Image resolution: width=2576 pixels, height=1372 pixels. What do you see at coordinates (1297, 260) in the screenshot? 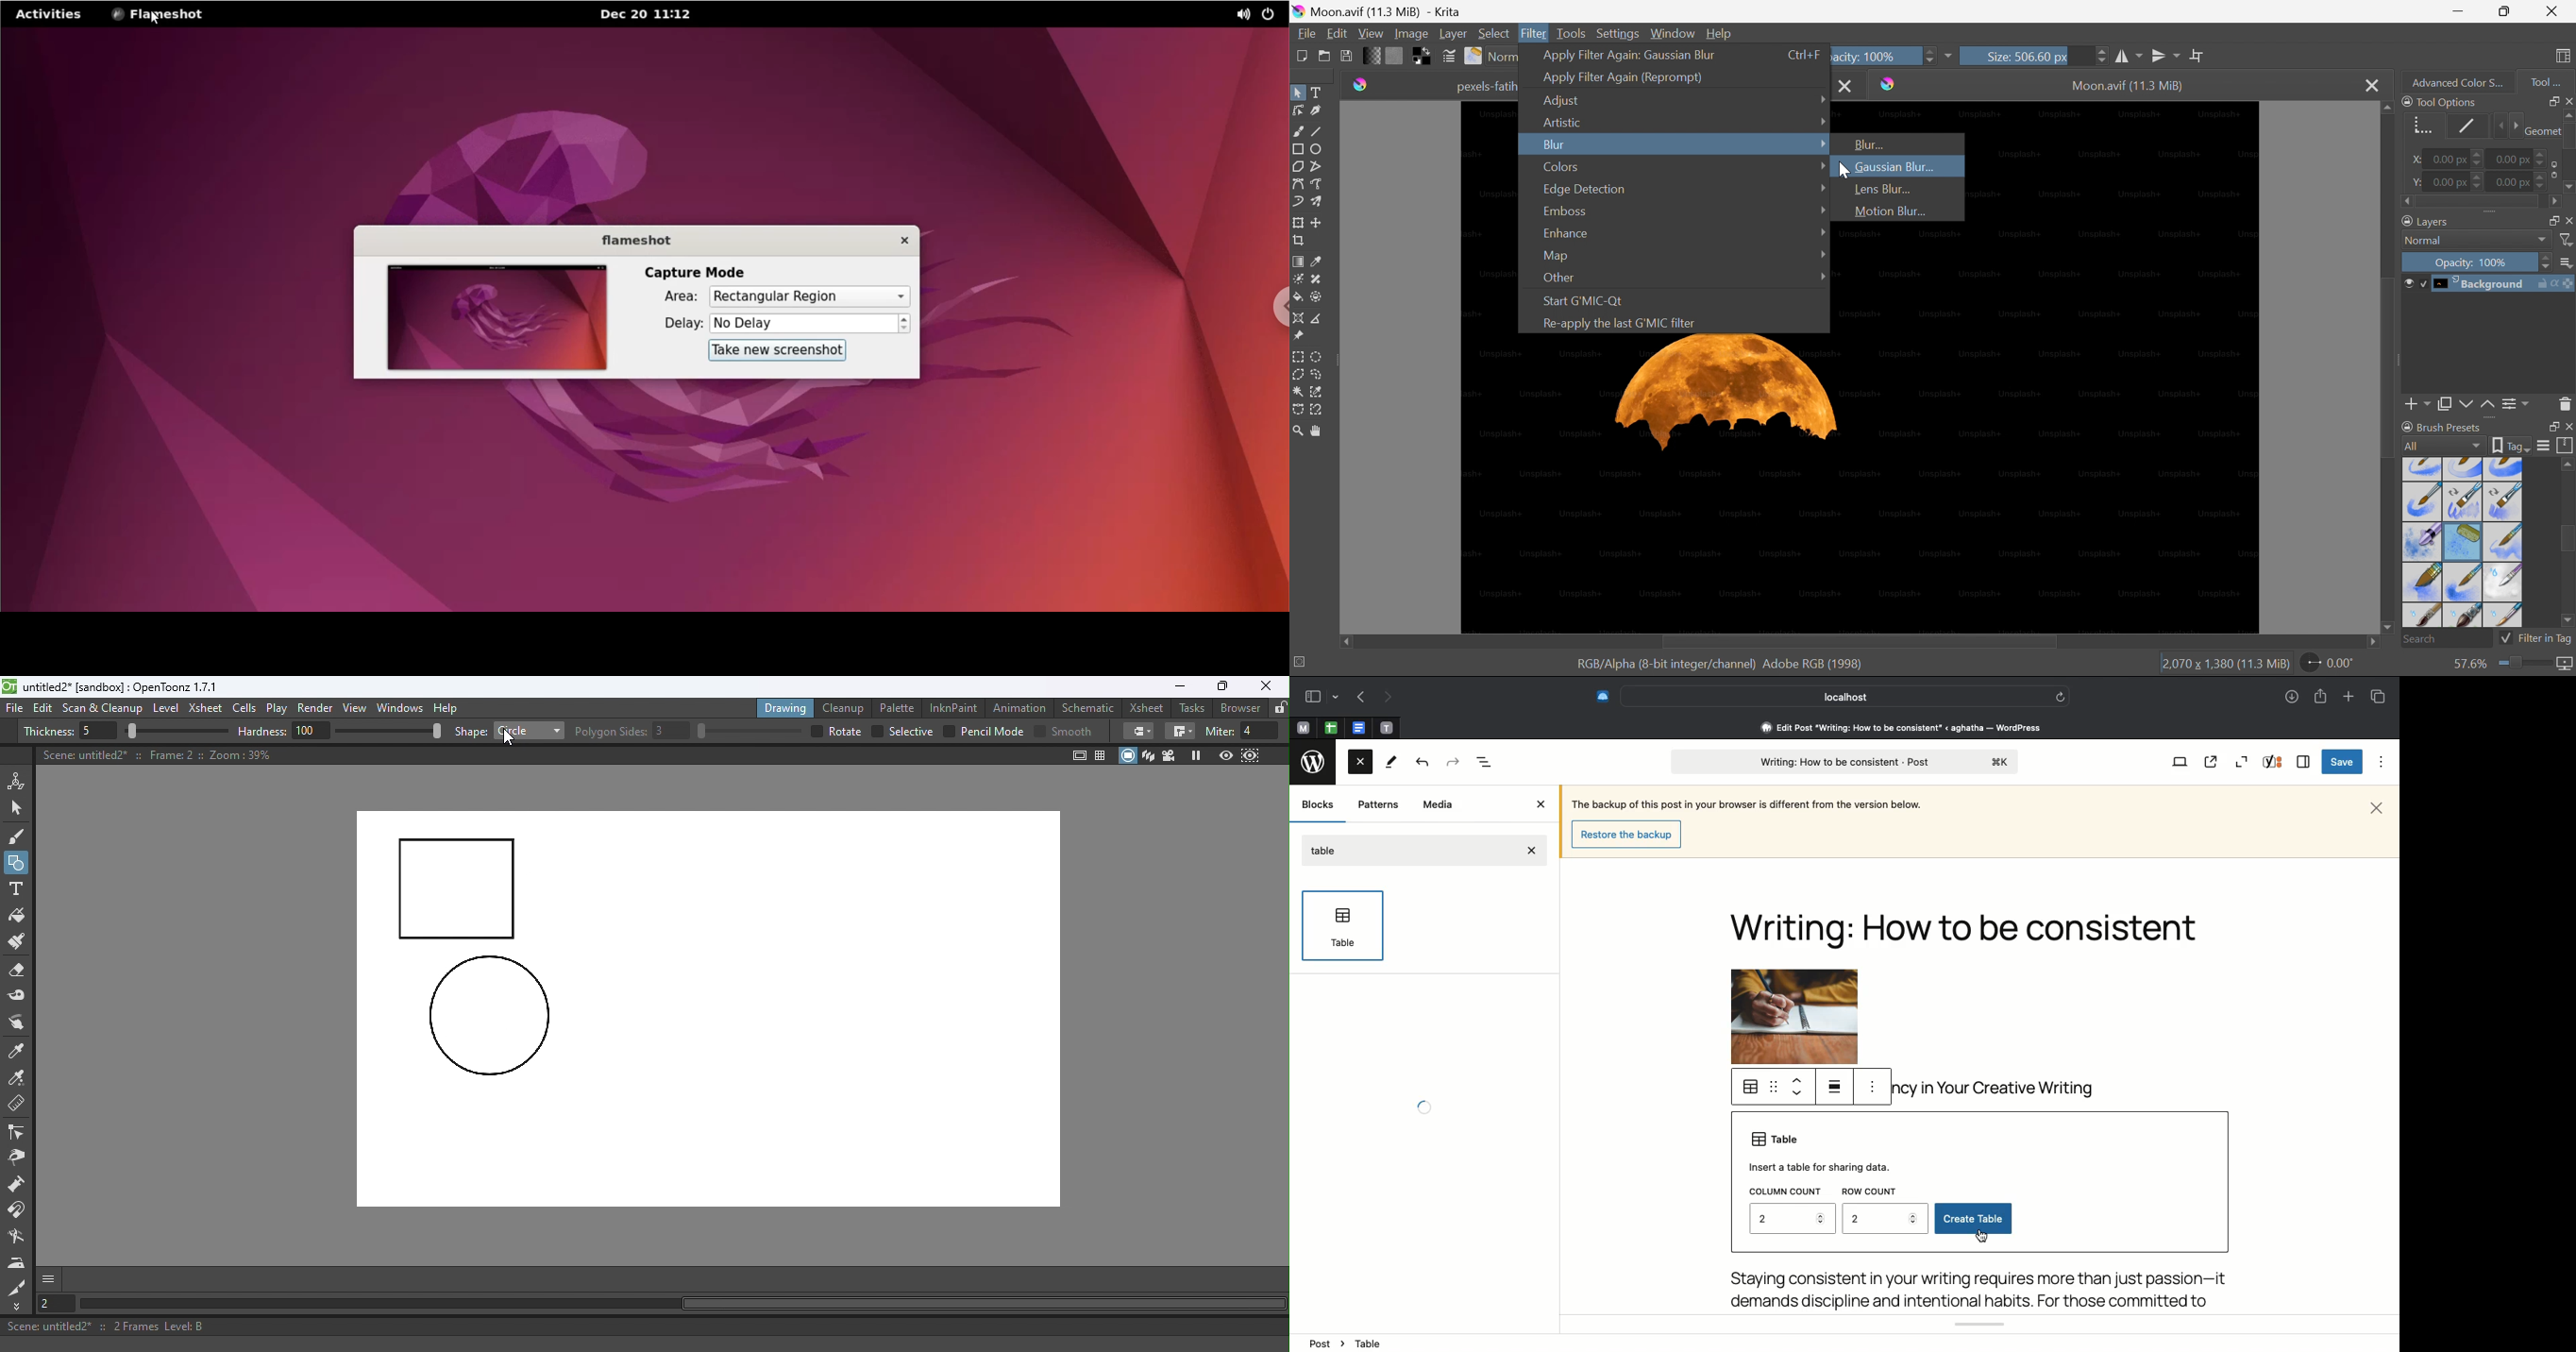
I see `Draw a gradient` at bounding box center [1297, 260].